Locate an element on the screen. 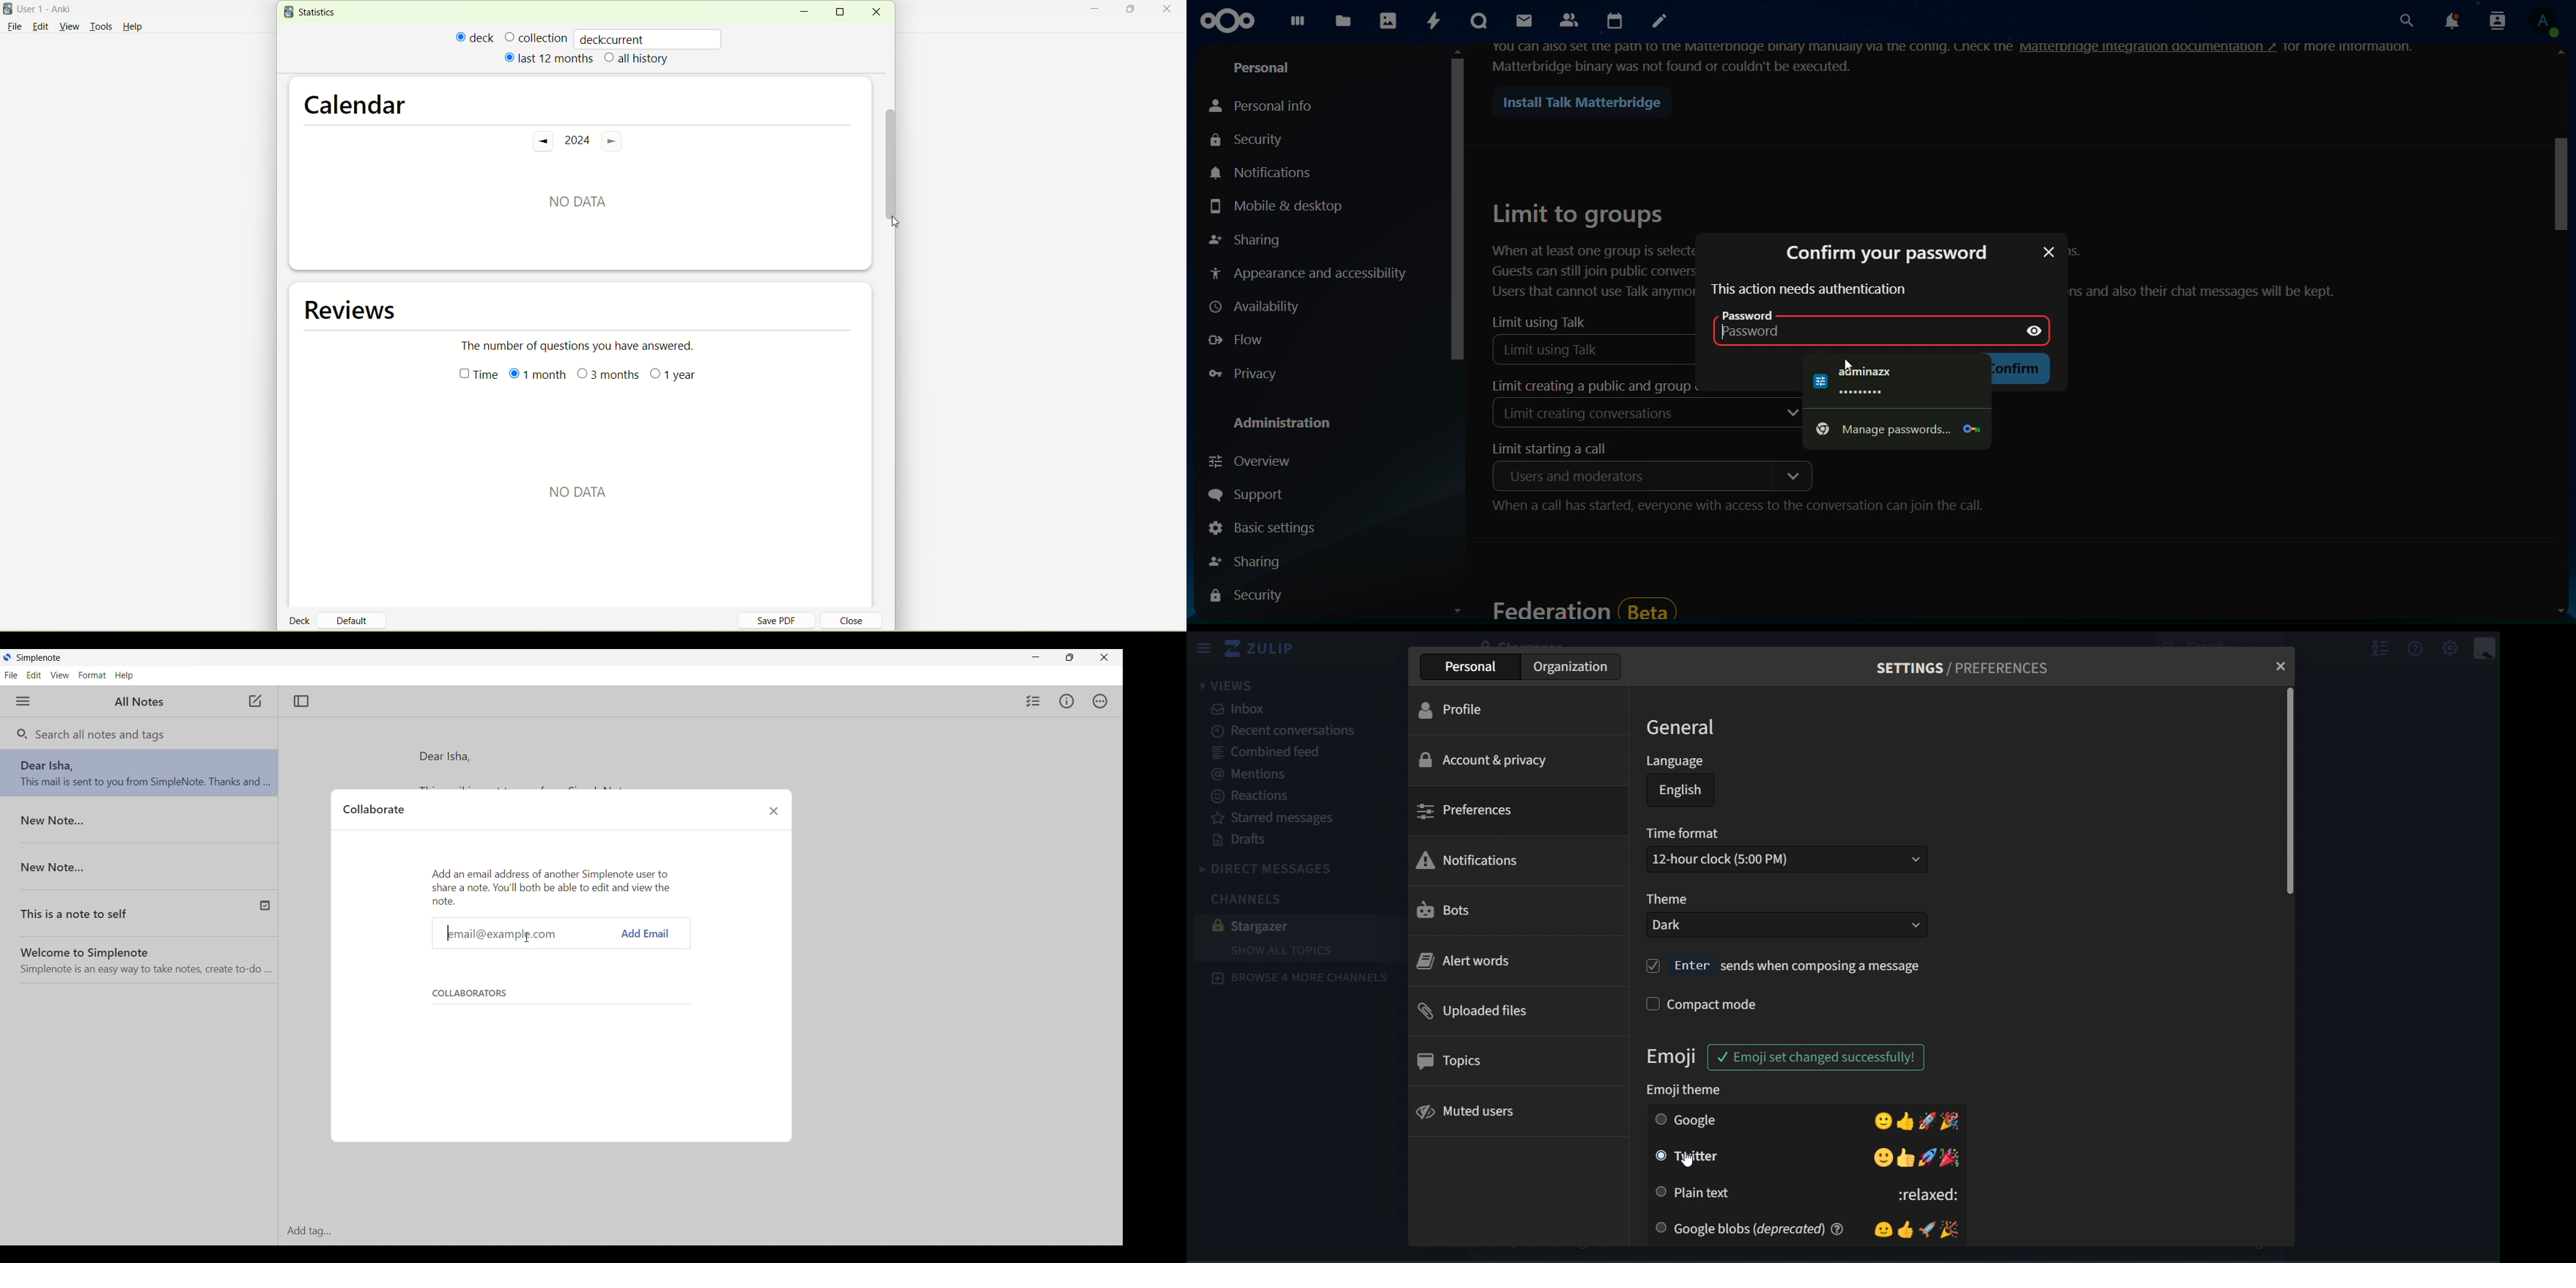 This screenshot has height=1288, width=2576. twitter is located at coordinates (1808, 1158).